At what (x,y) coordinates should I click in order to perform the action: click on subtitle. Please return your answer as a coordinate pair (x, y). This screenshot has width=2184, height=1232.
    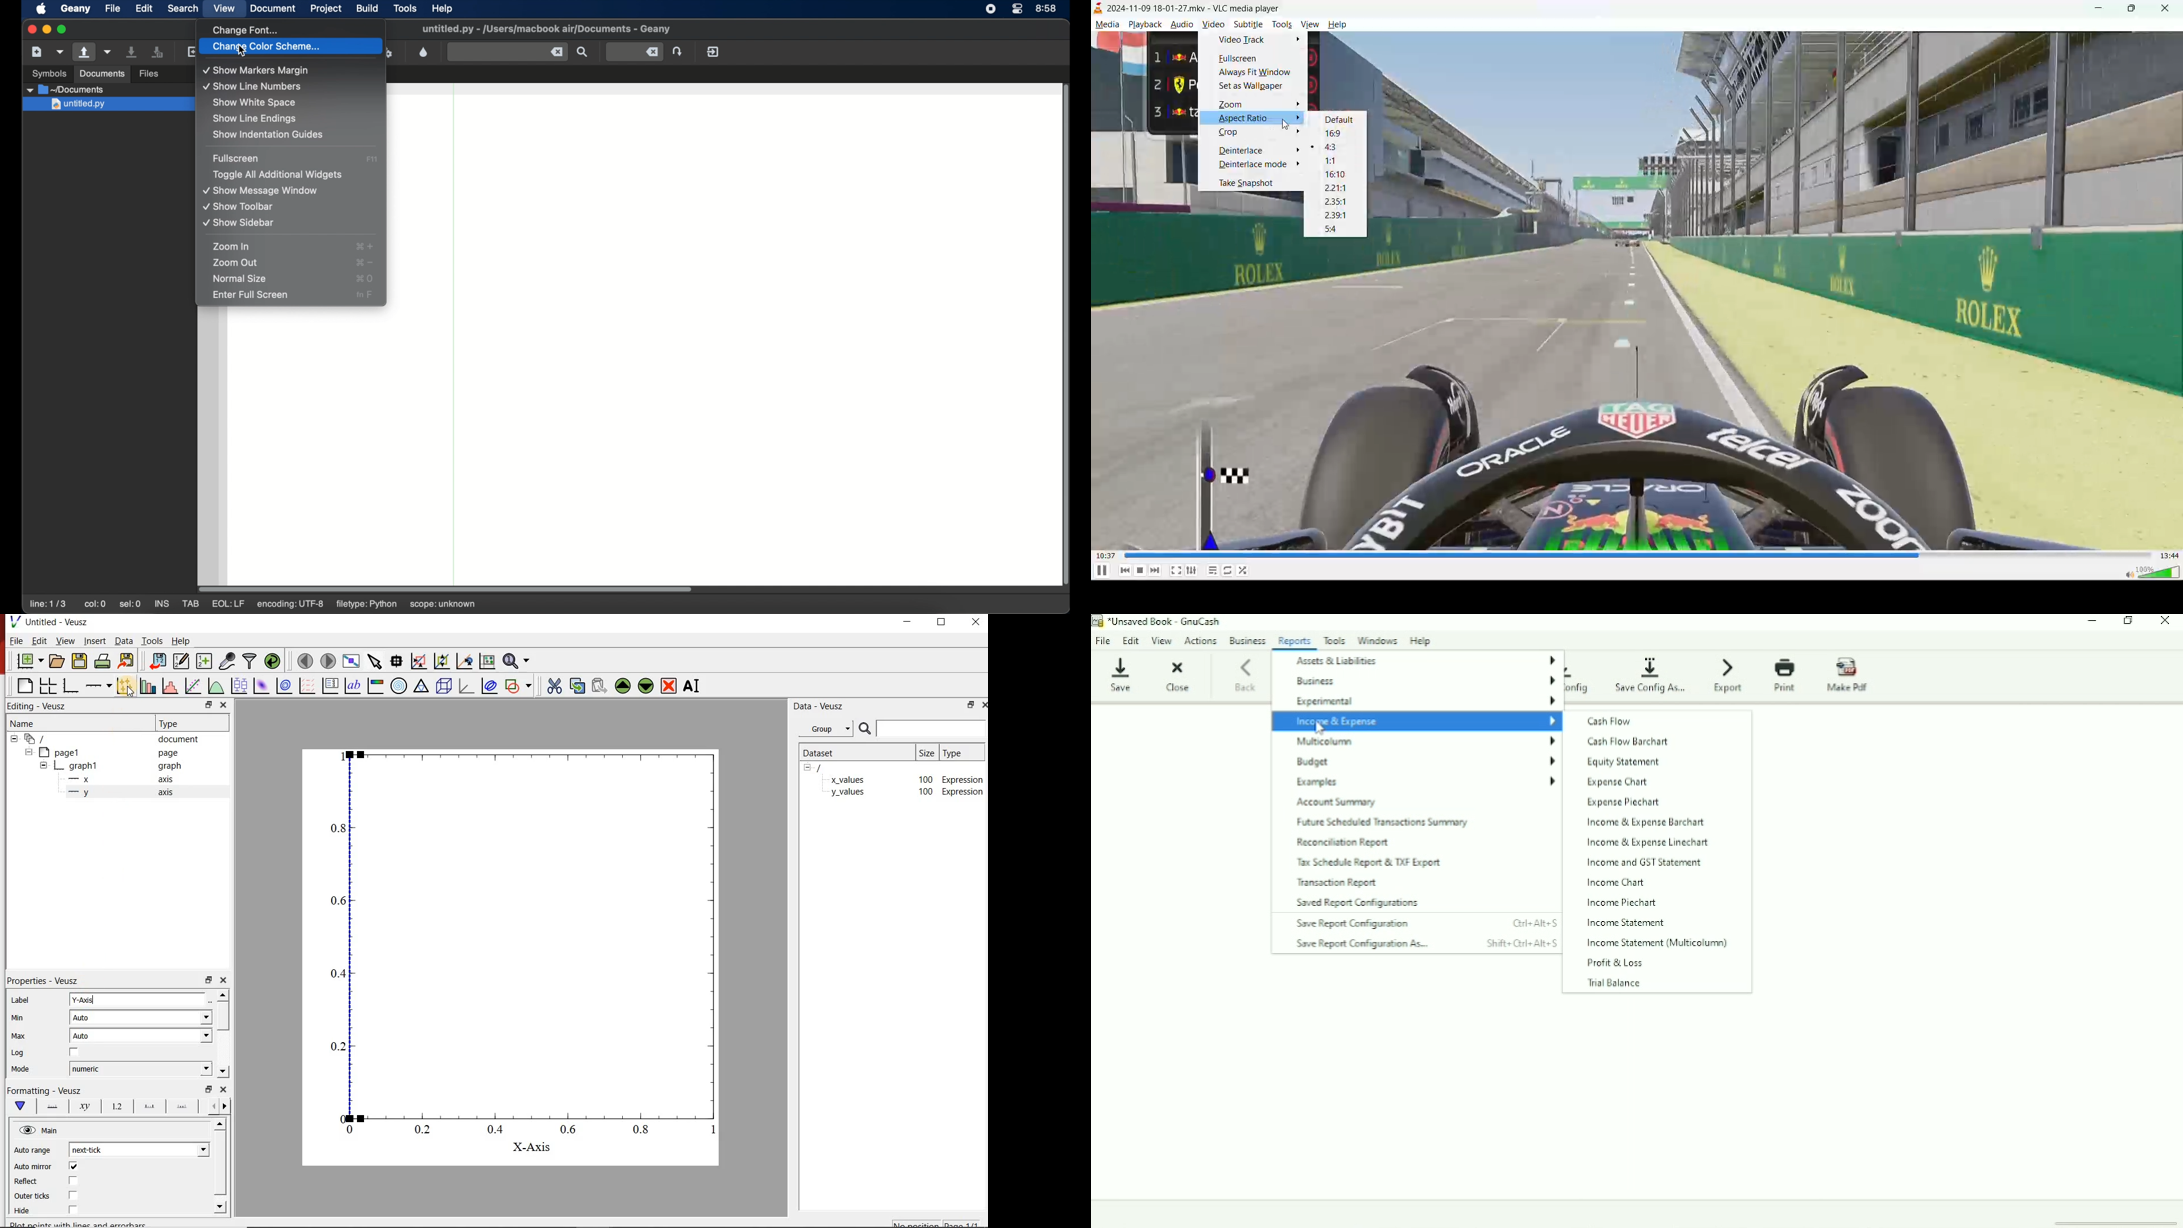
    Looking at the image, I should click on (1249, 24).